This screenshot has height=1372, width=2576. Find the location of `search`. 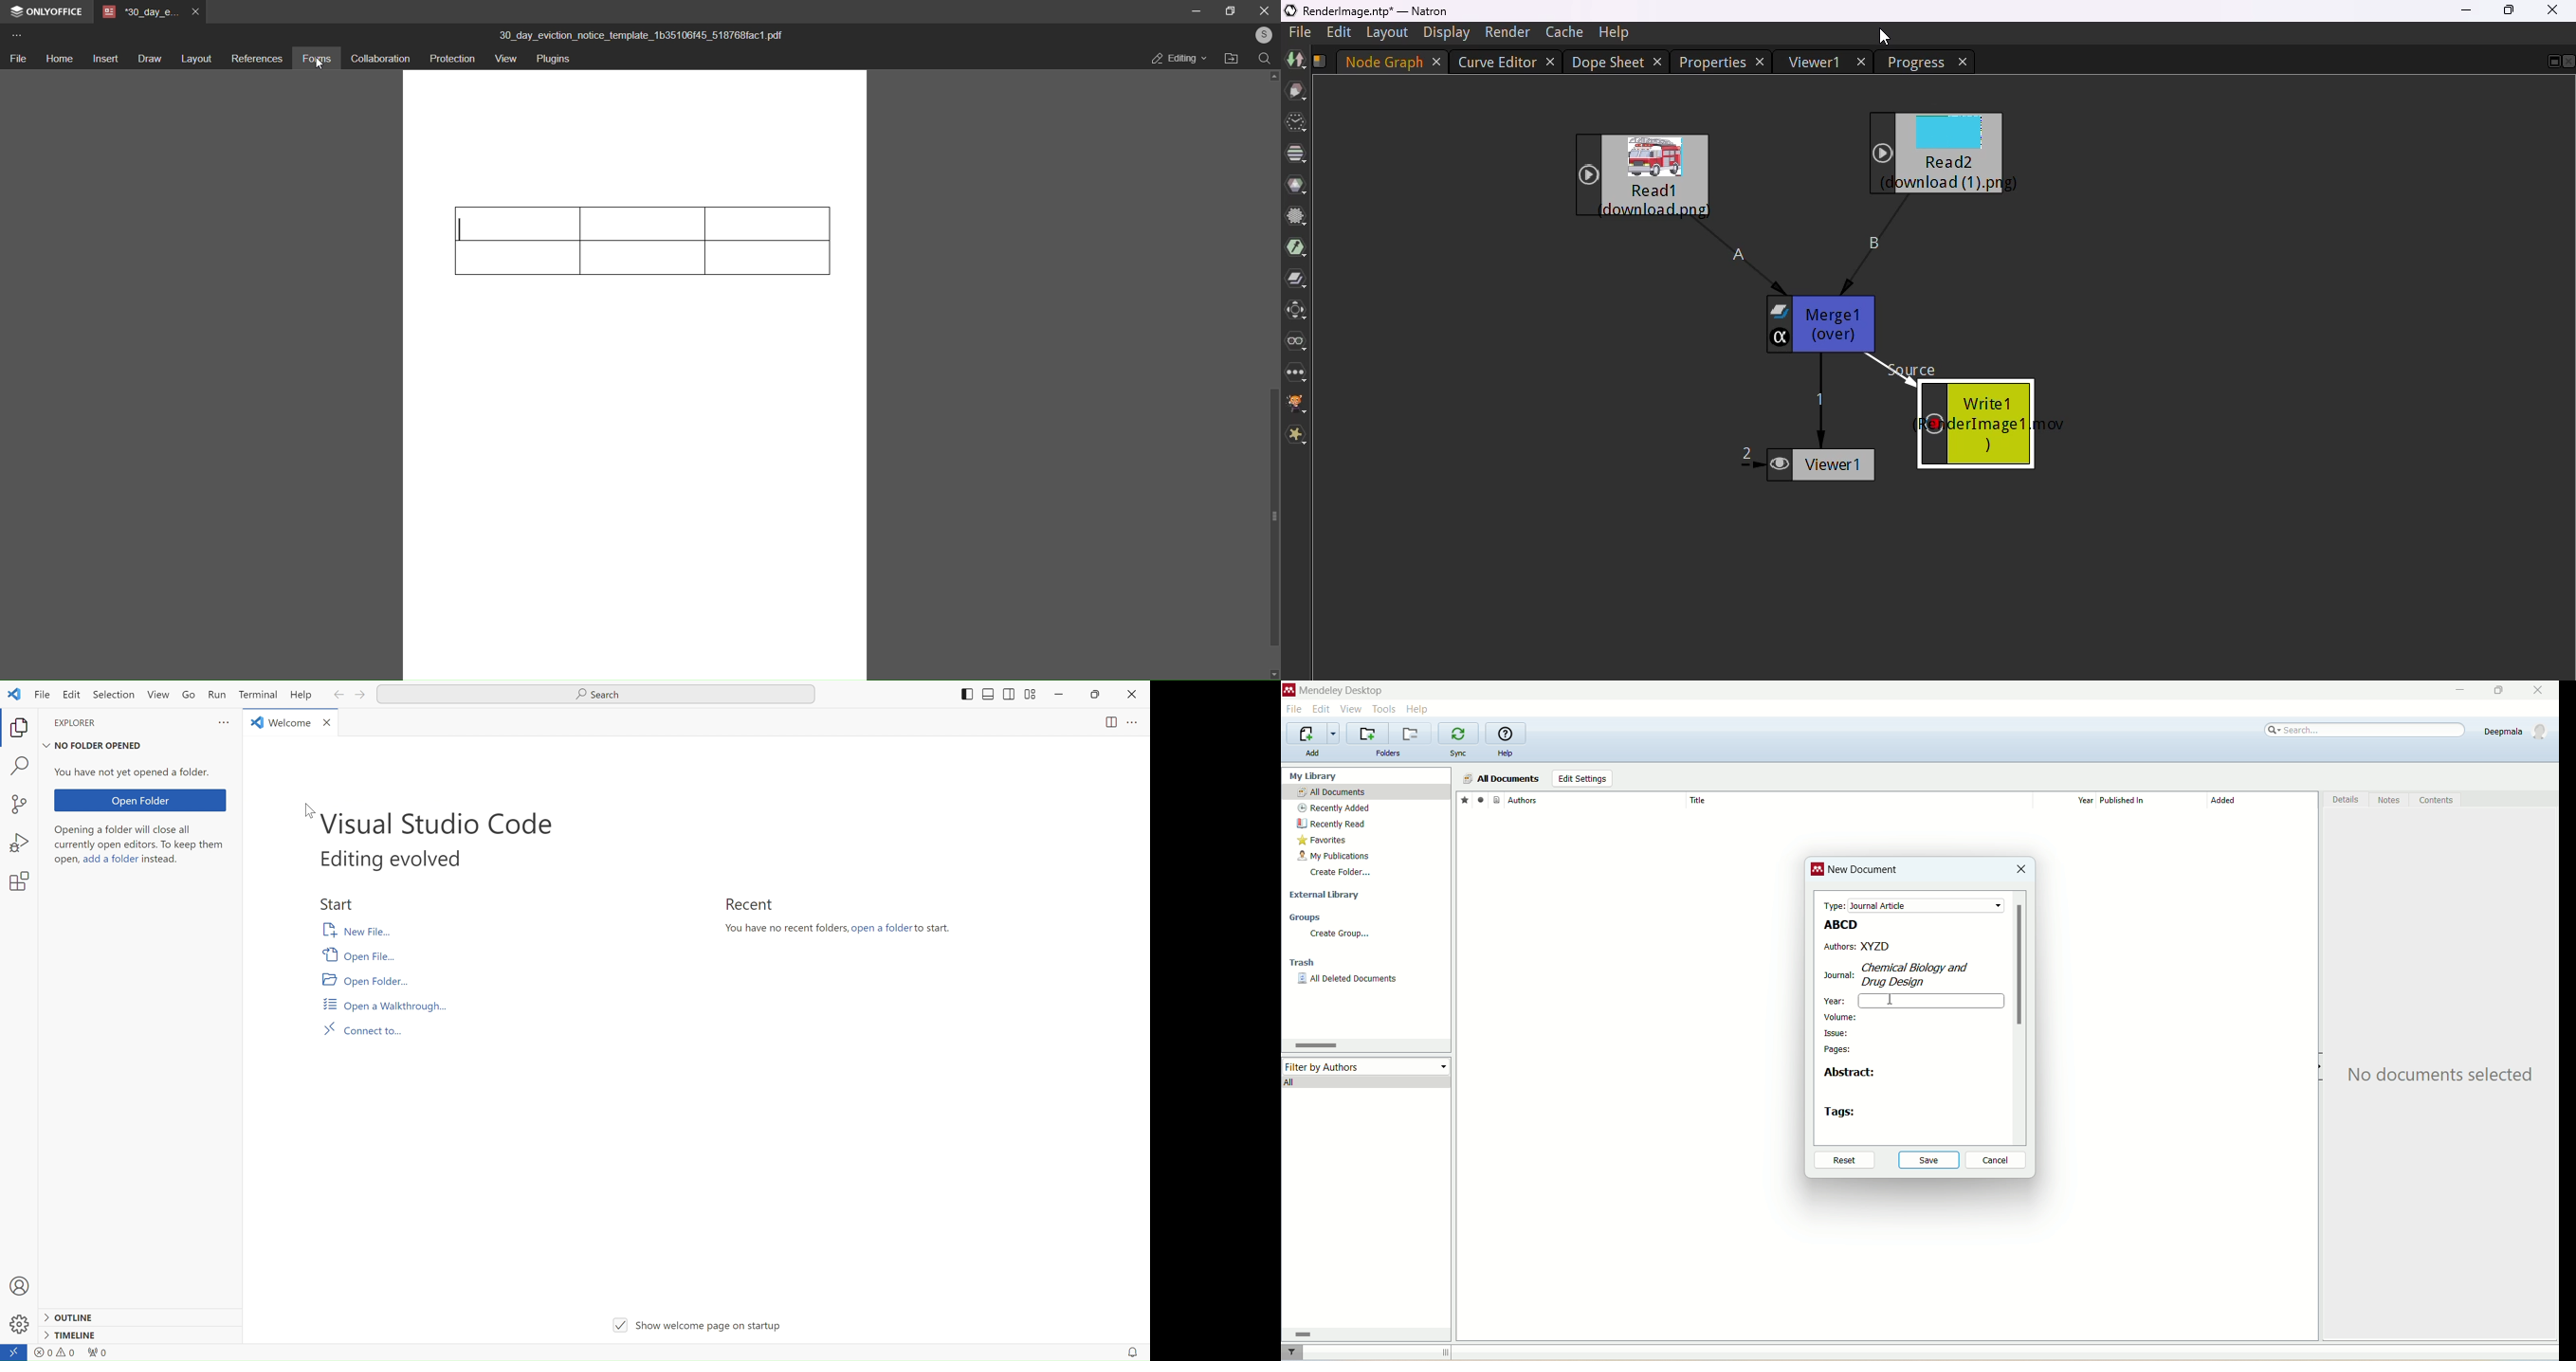

search is located at coordinates (2367, 730).